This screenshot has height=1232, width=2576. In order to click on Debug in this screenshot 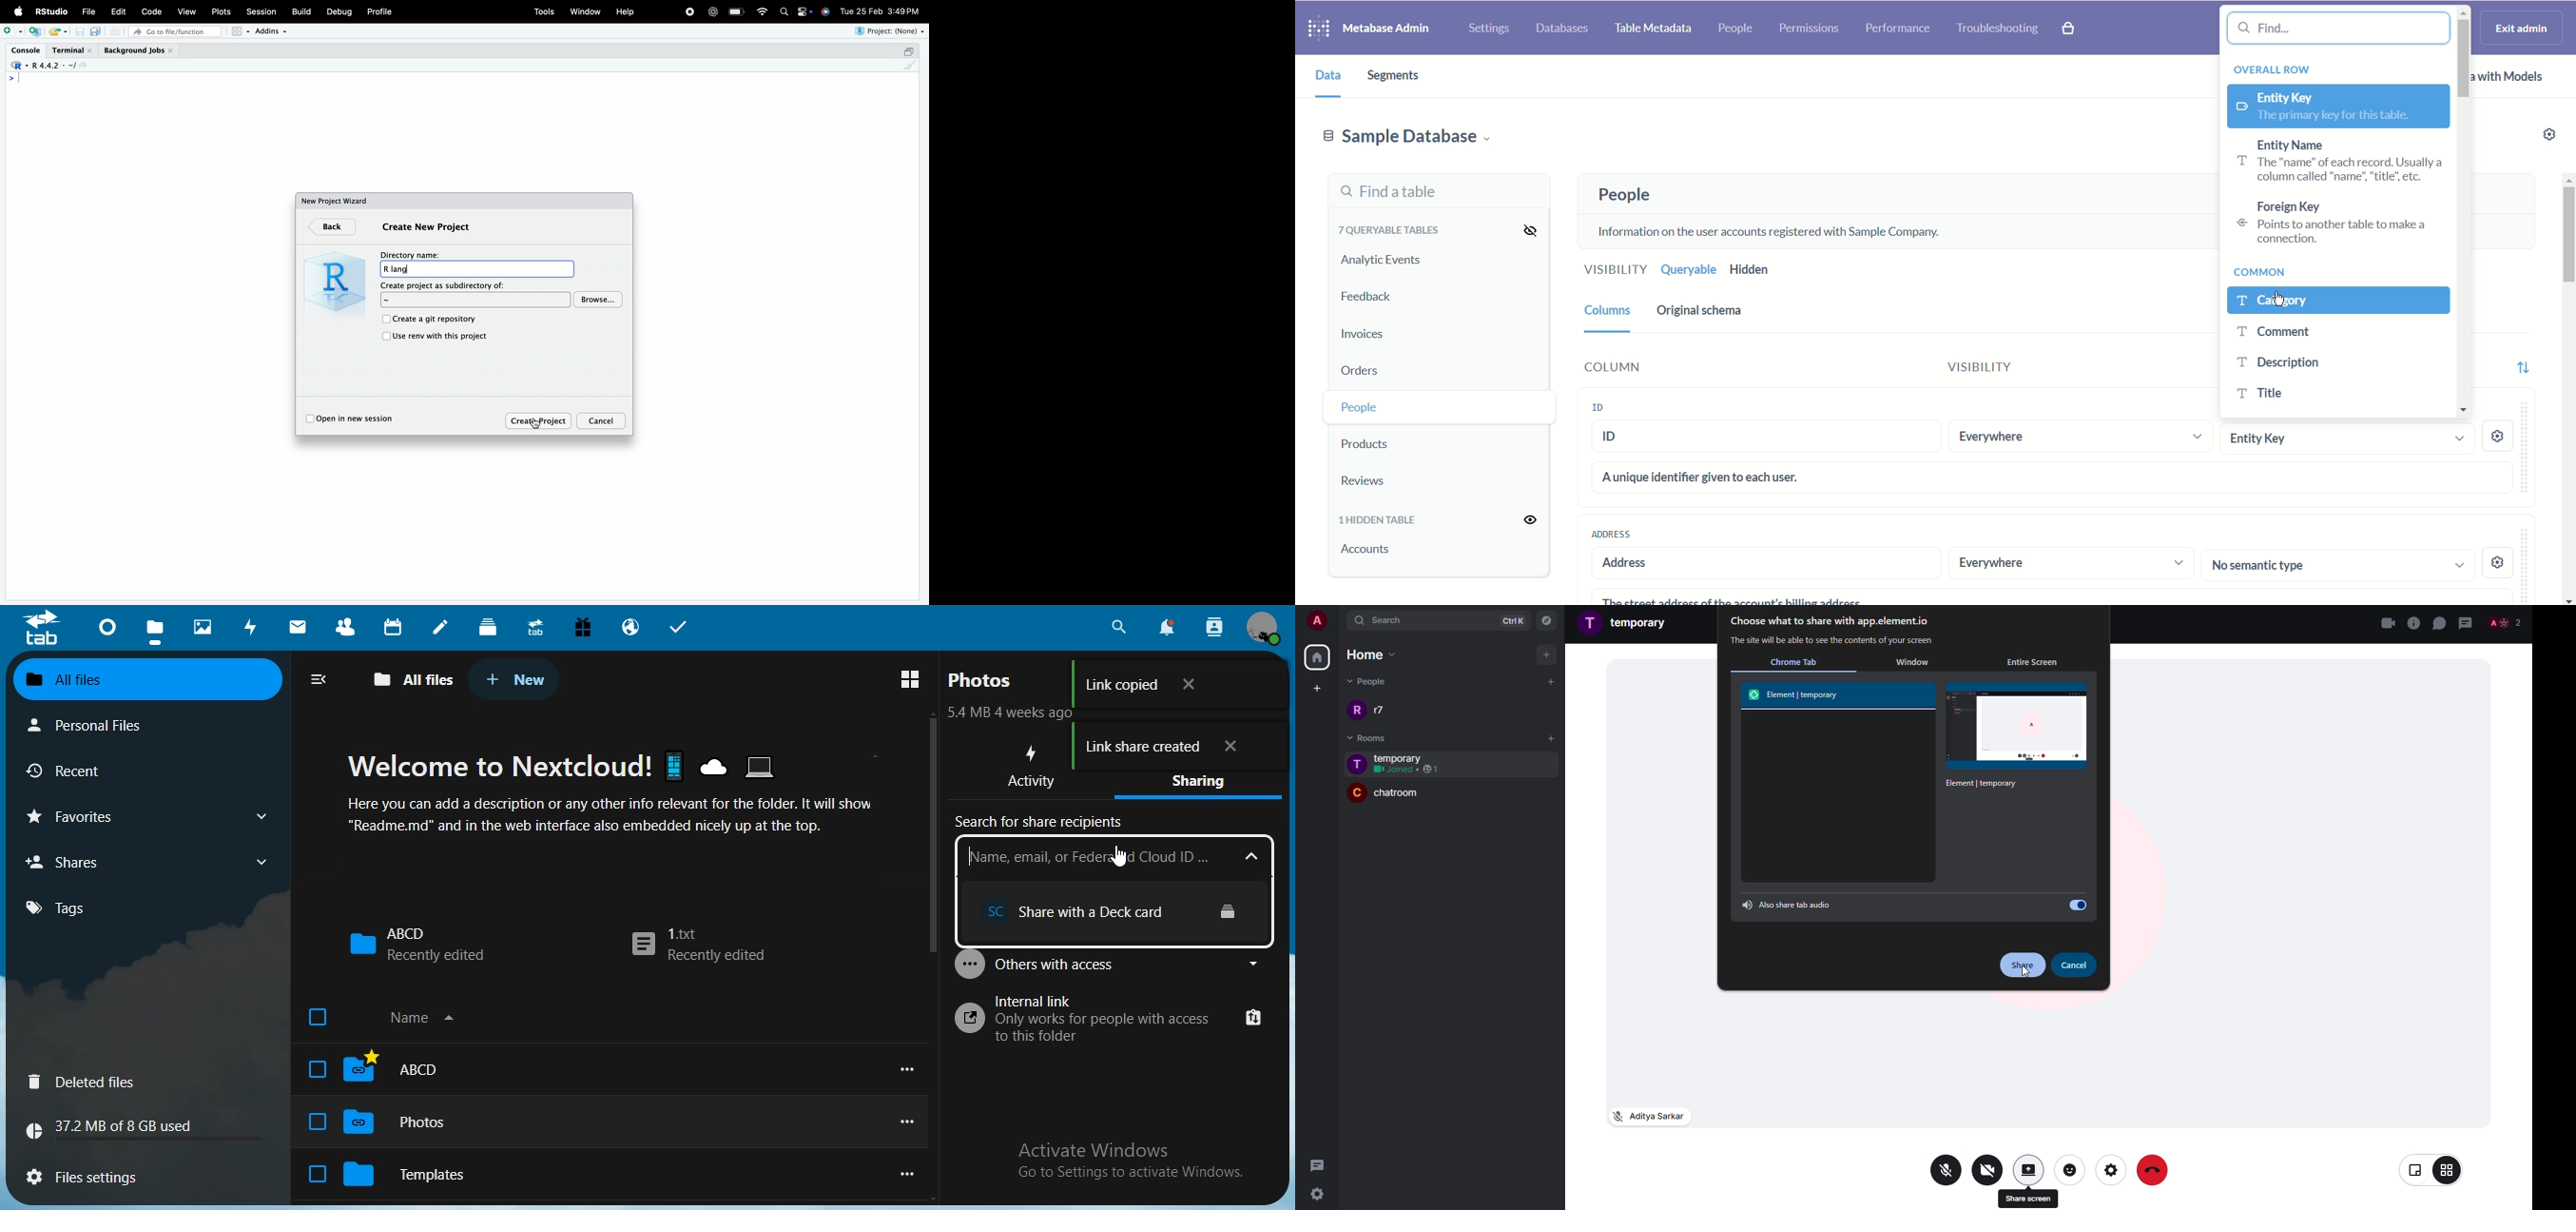, I will do `click(340, 12)`.